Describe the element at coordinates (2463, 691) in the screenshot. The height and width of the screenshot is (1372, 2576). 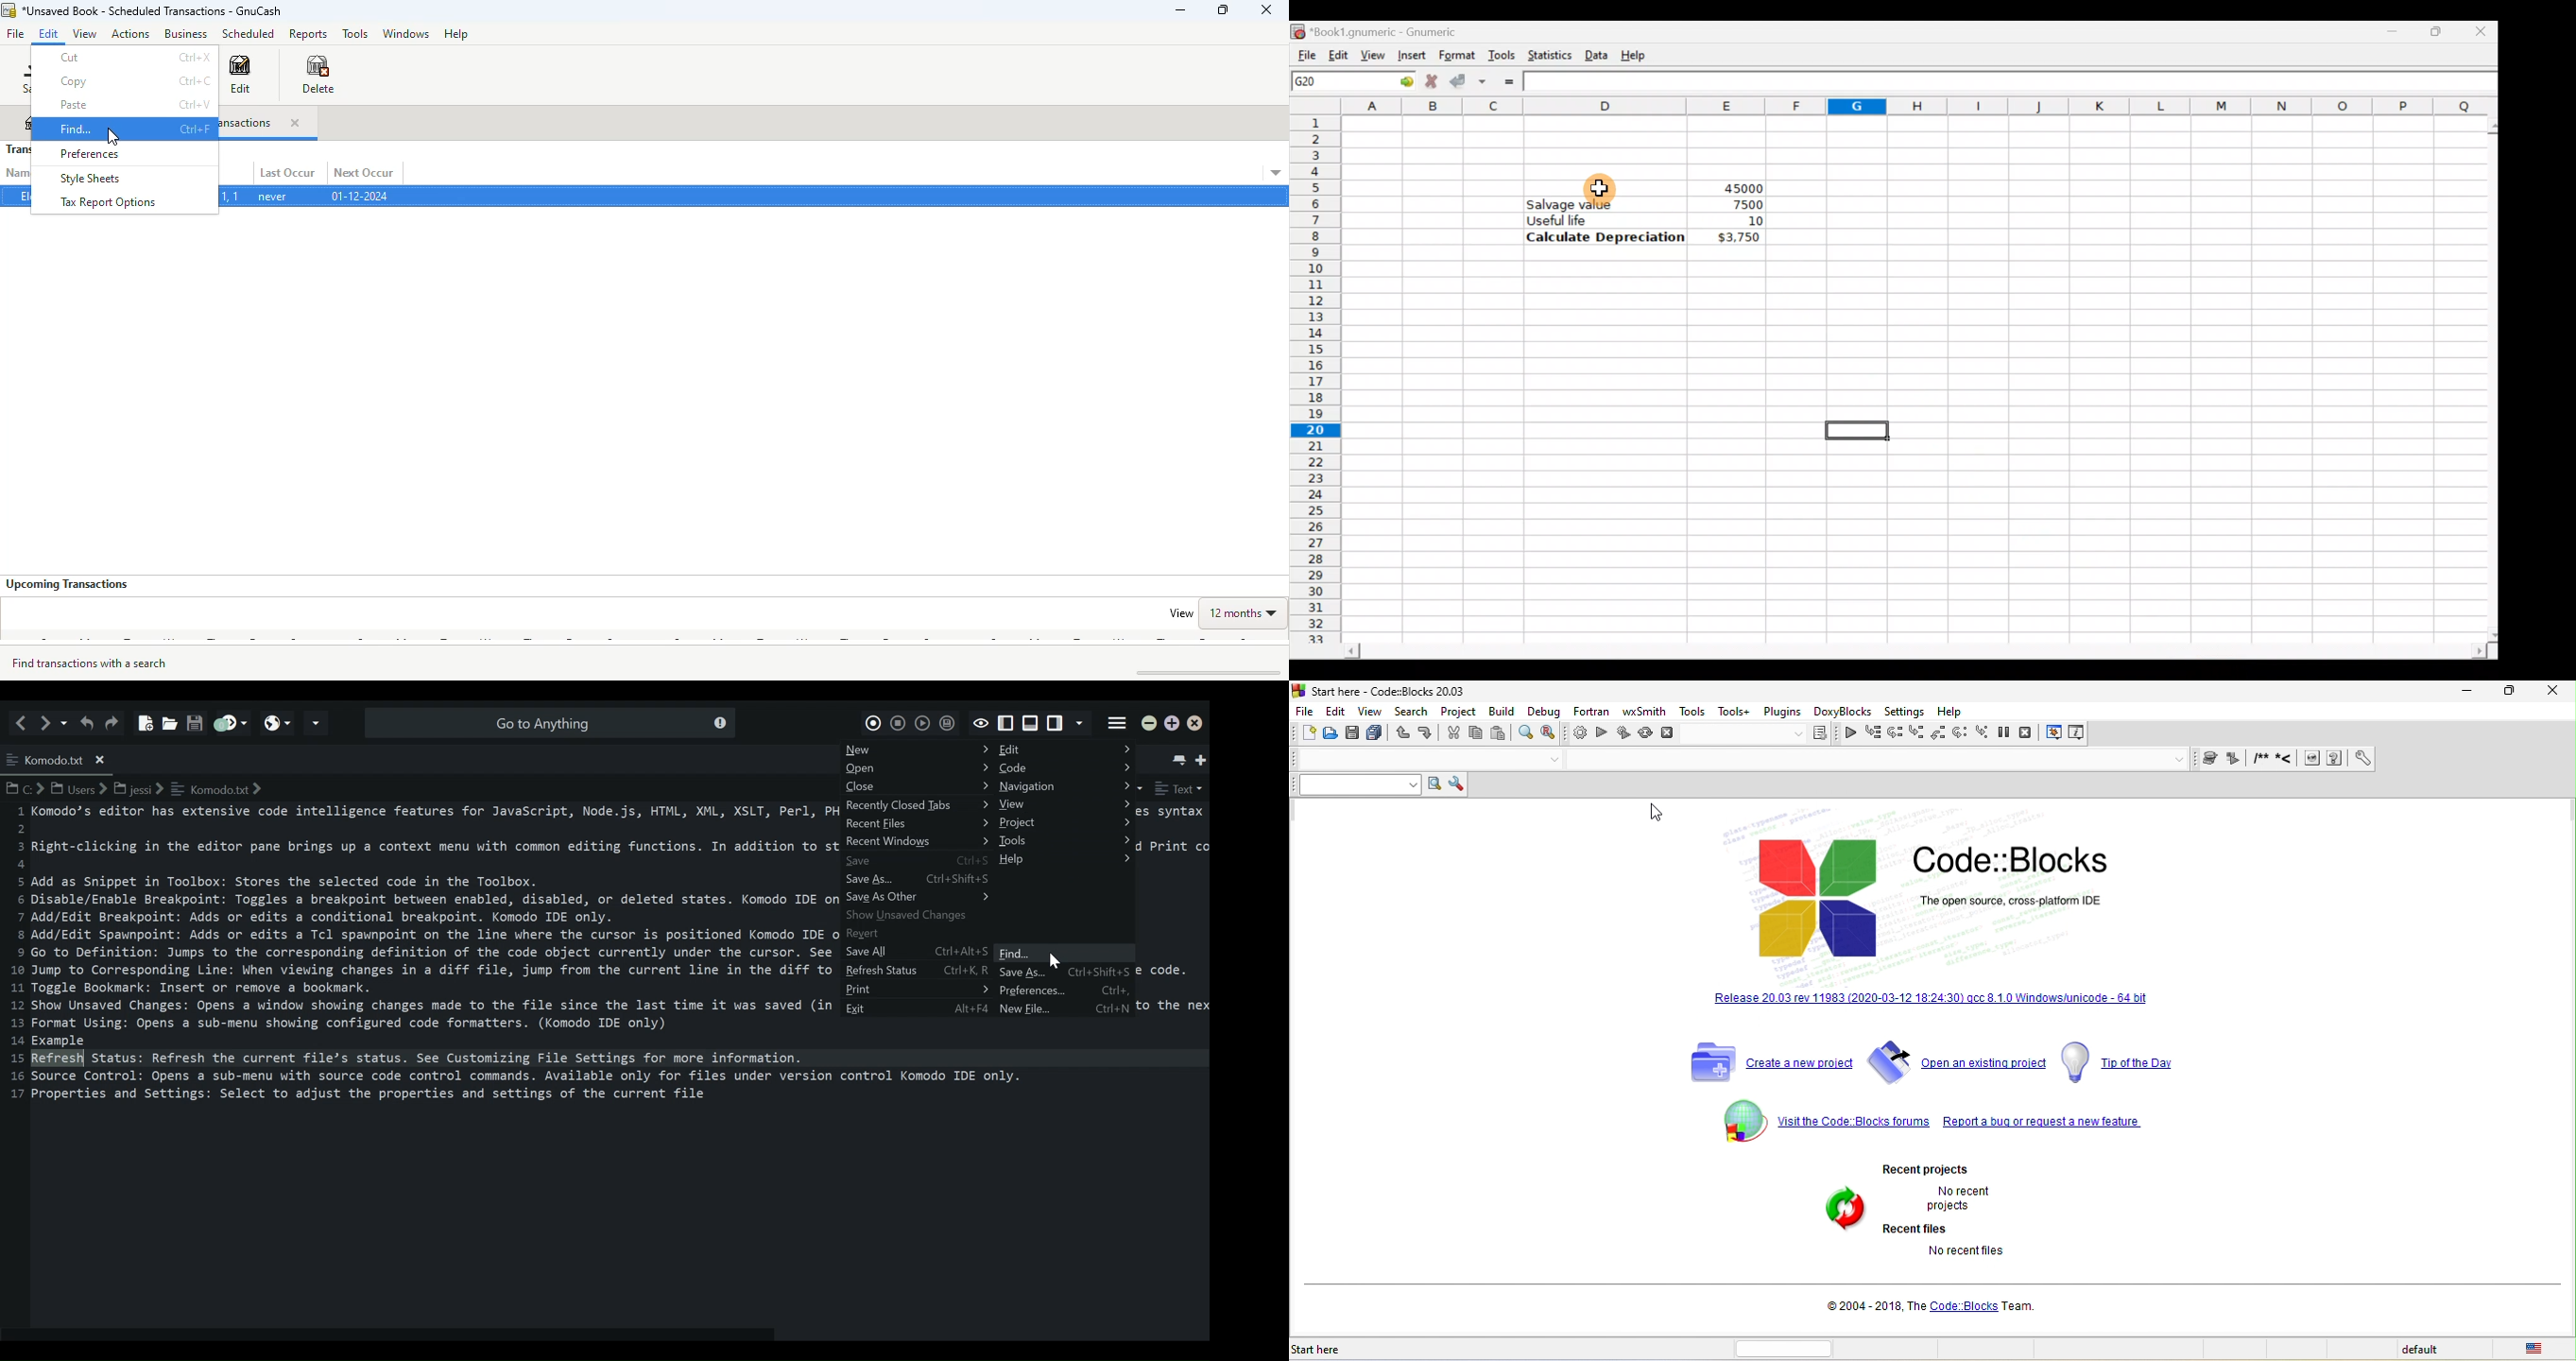
I see `minimize` at that location.